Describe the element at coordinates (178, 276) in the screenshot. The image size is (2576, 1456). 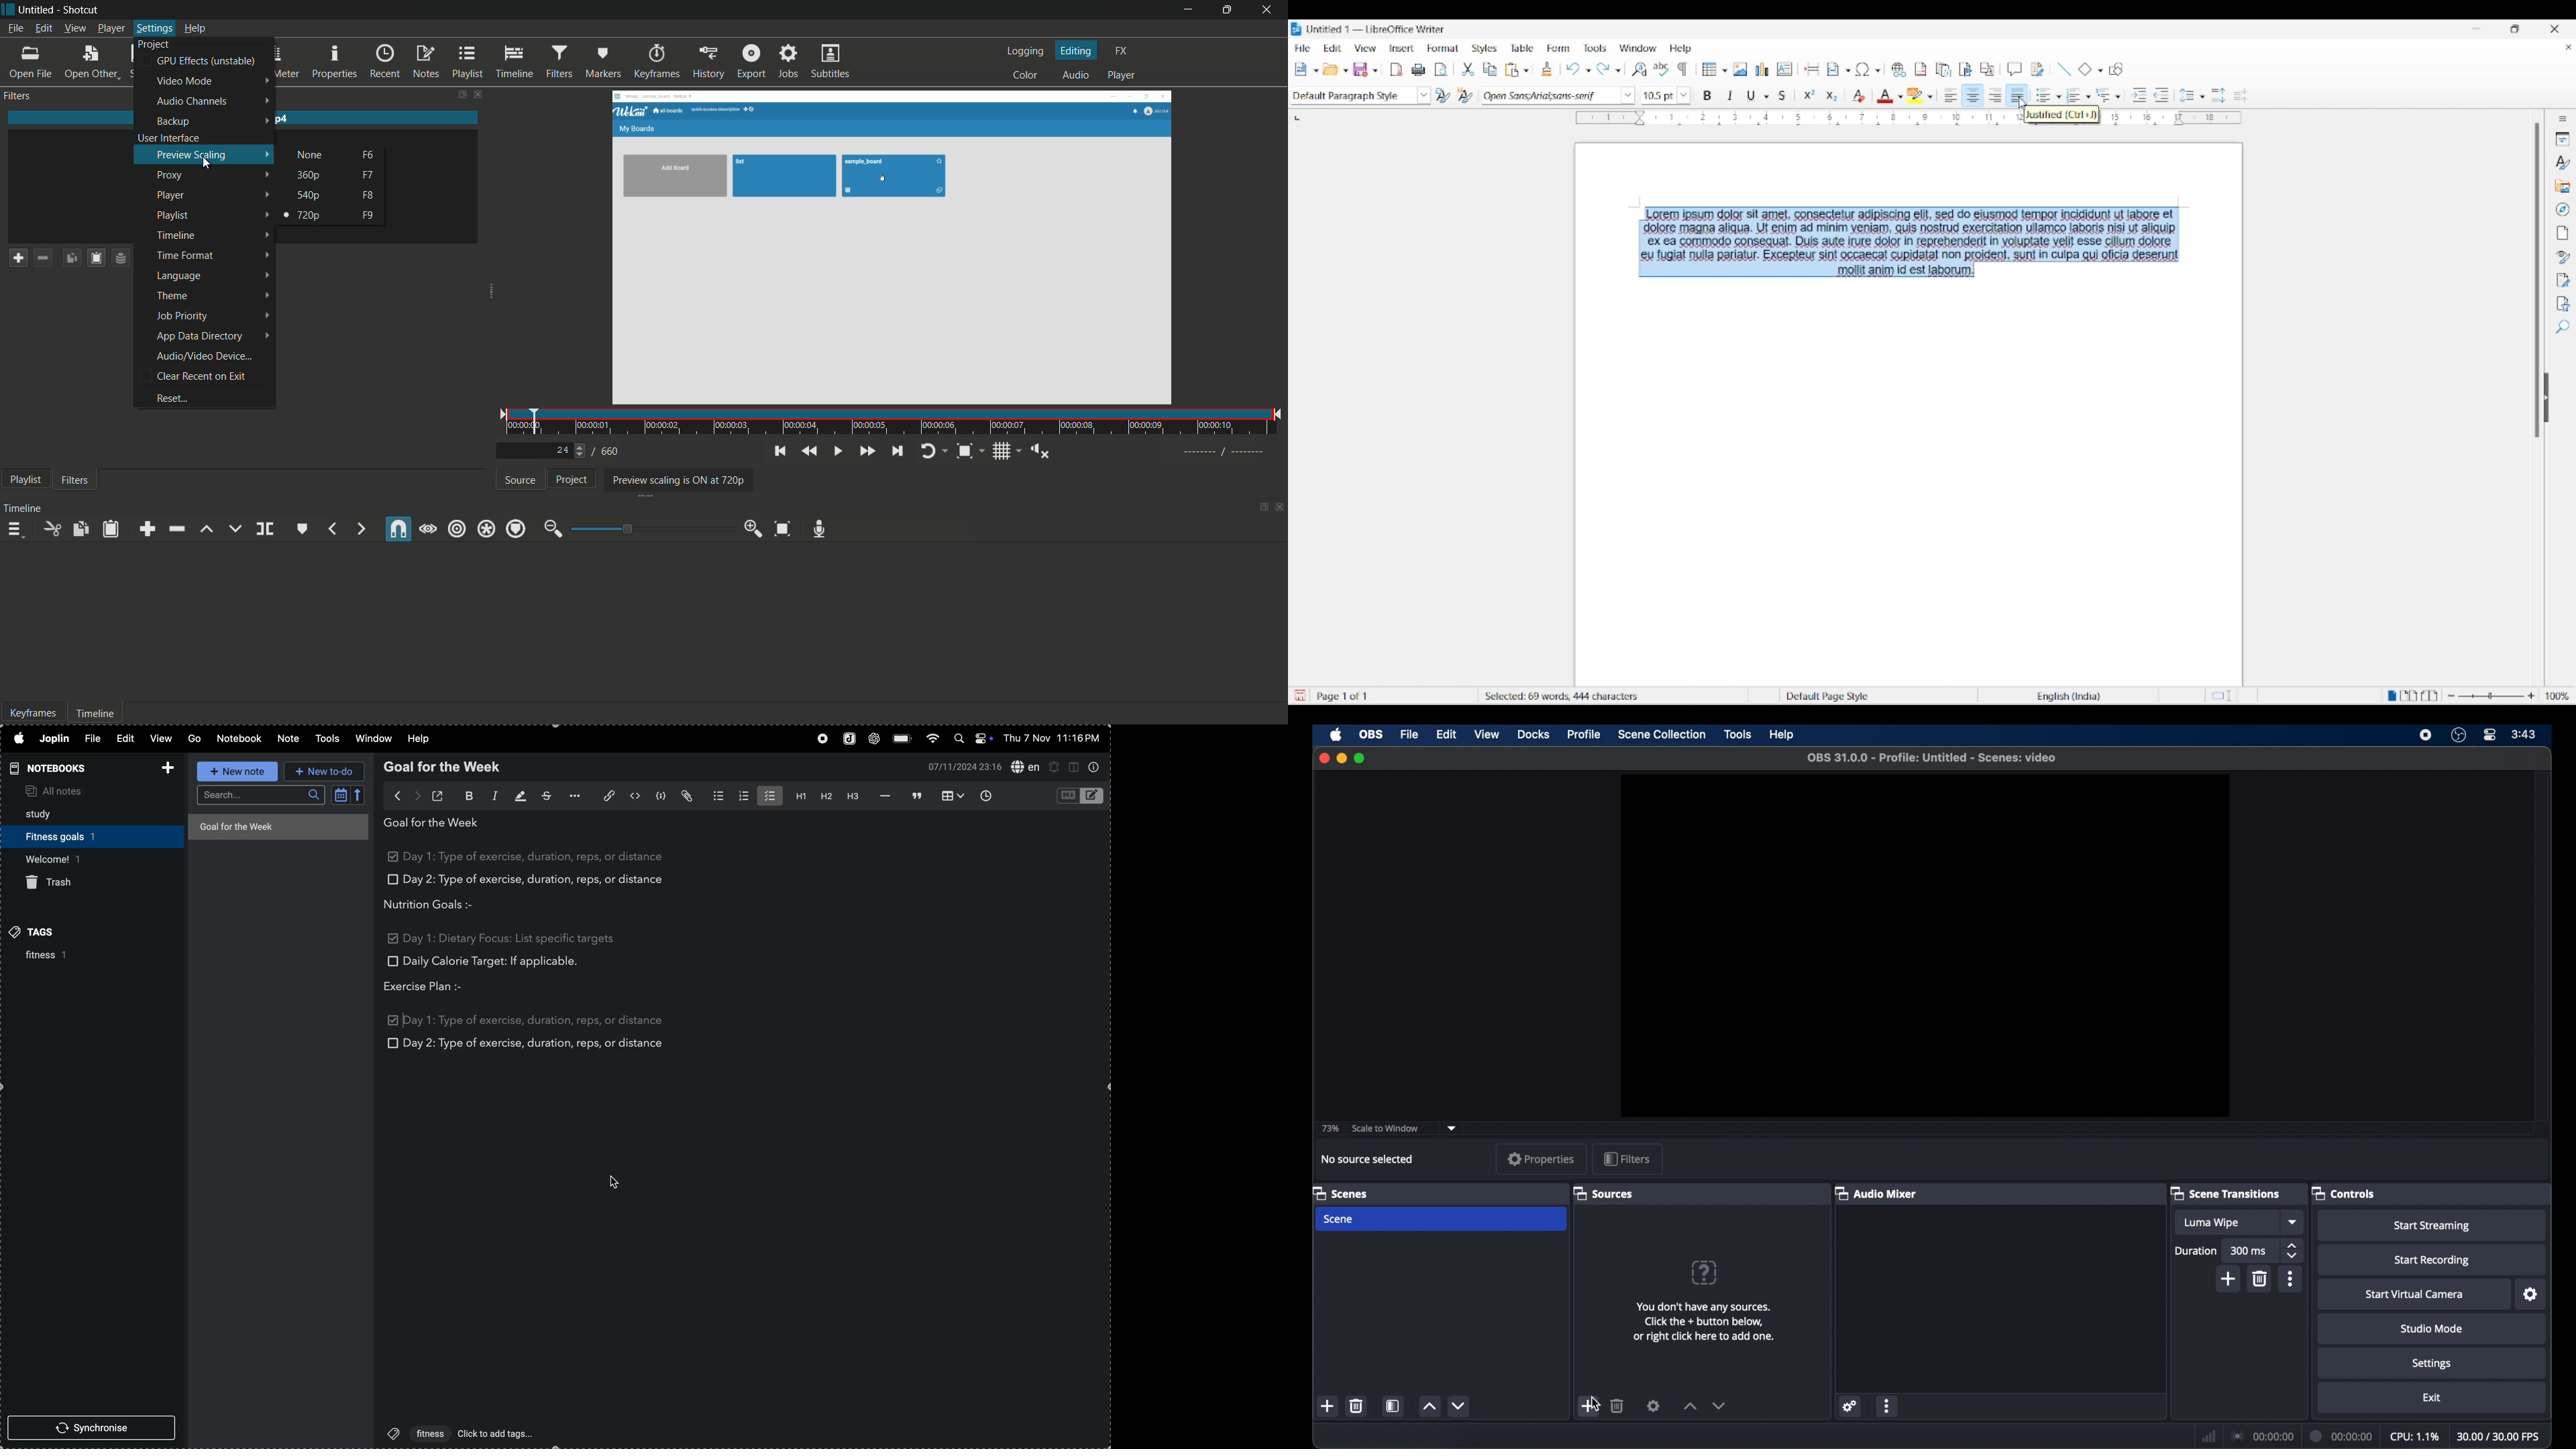
I see `language` at that location.